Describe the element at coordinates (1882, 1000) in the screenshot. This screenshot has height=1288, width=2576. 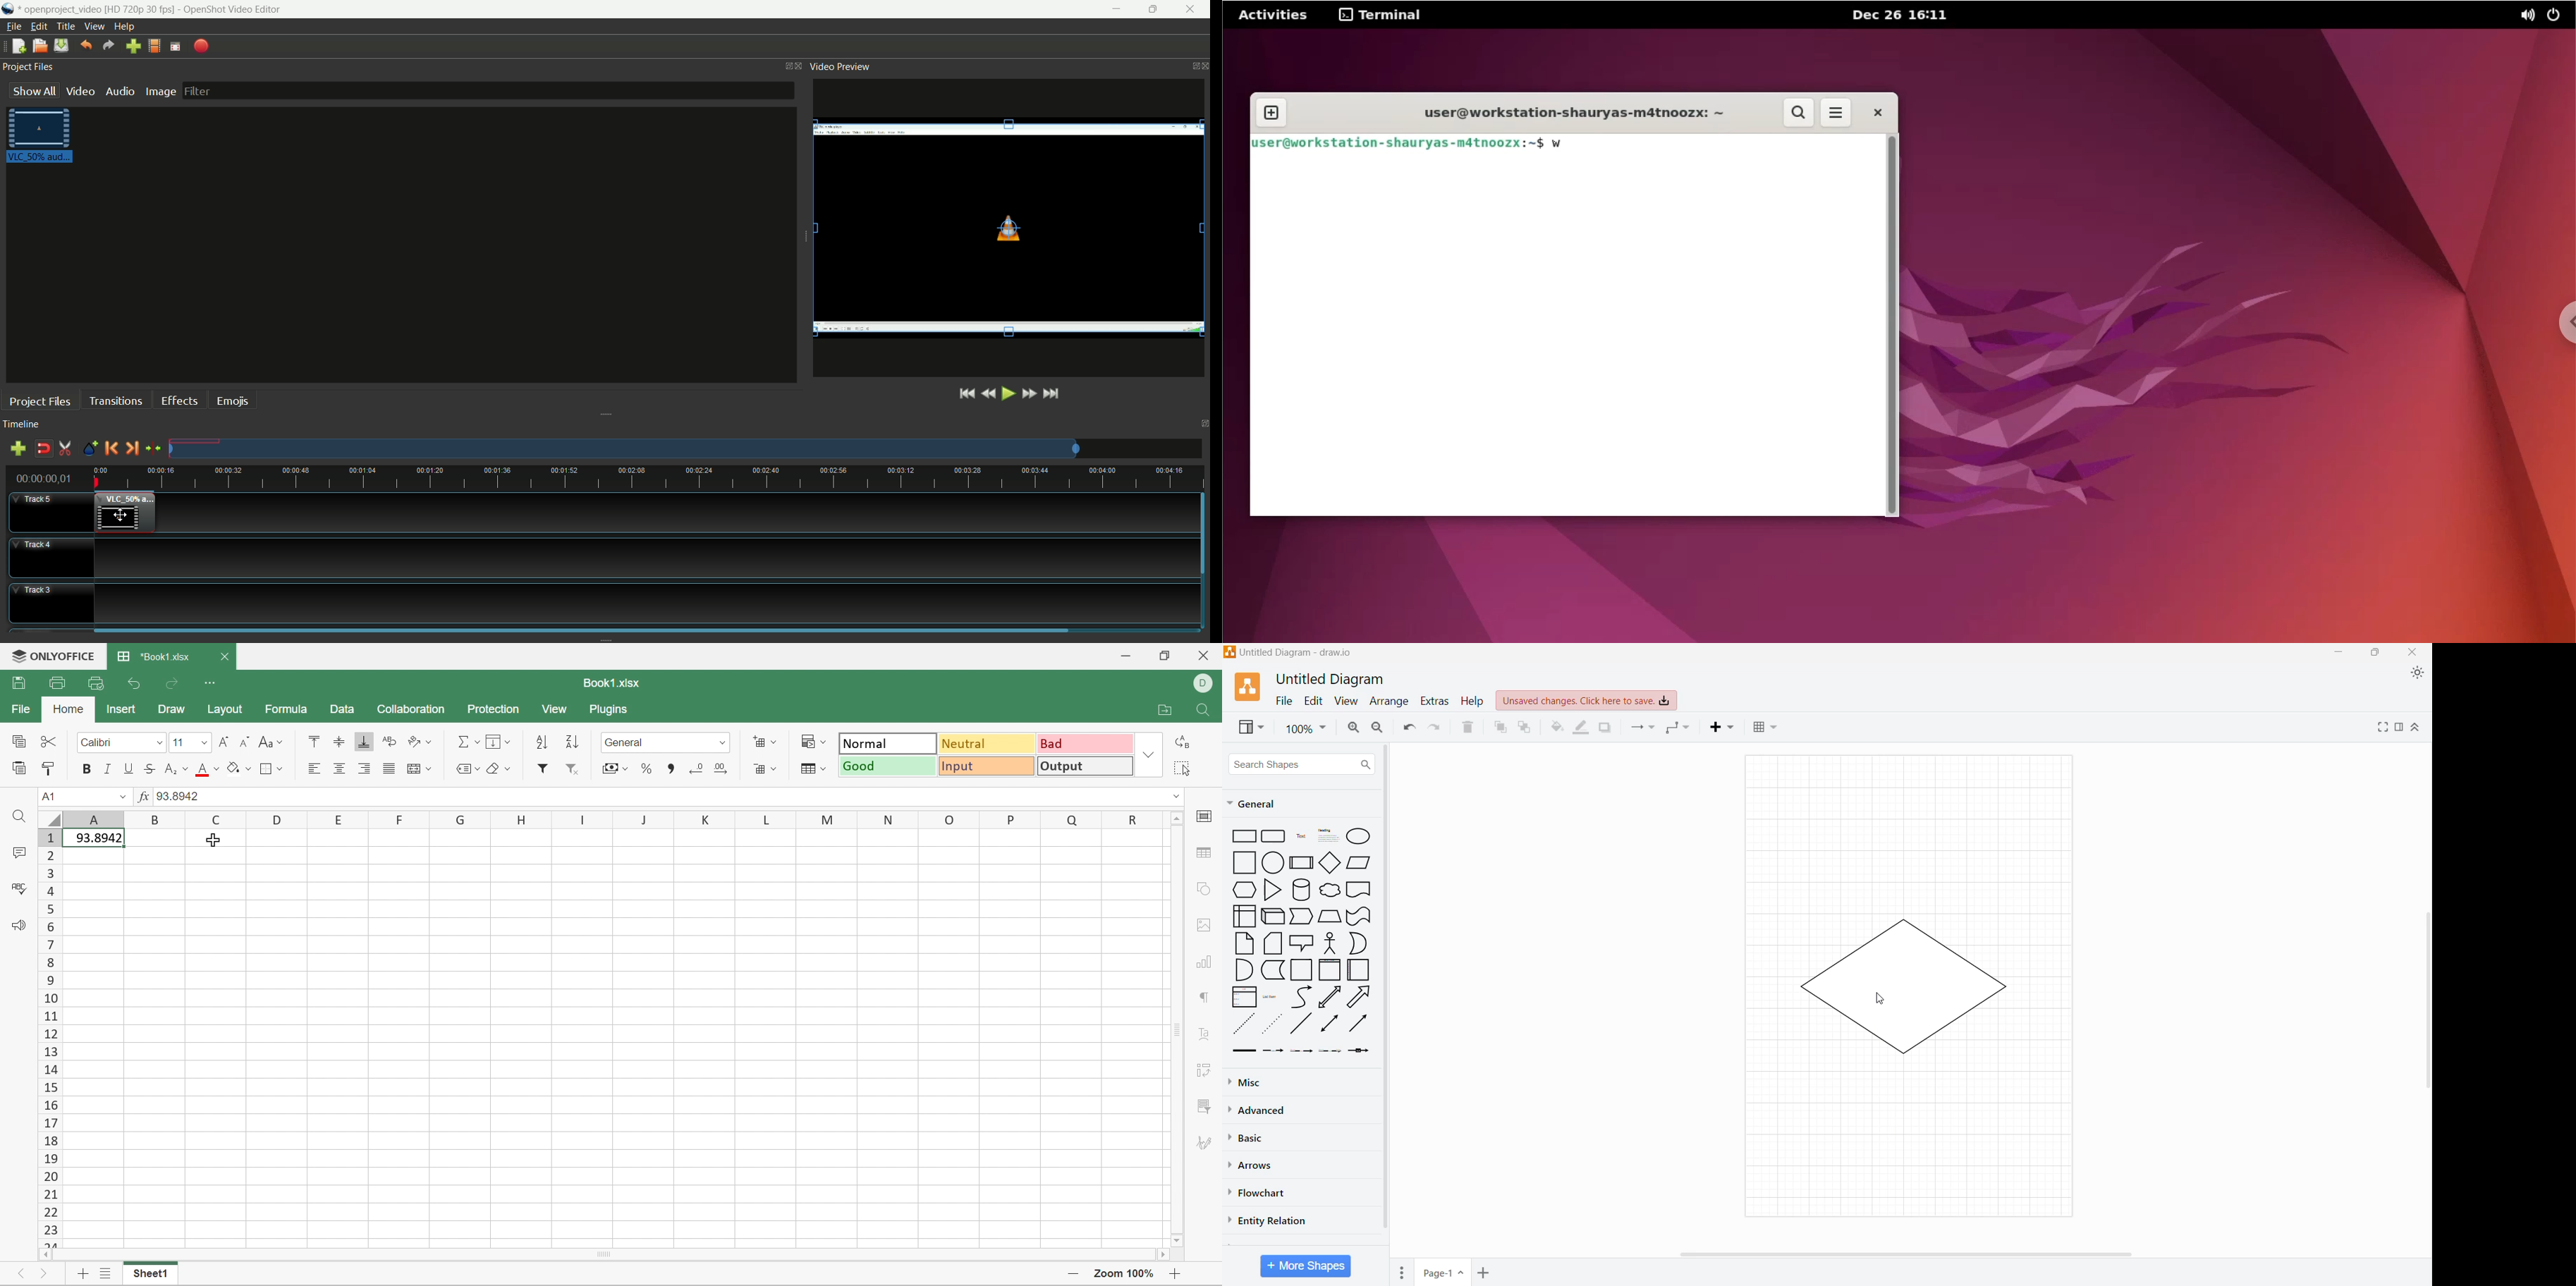
I see `Cursor Position` at that location.